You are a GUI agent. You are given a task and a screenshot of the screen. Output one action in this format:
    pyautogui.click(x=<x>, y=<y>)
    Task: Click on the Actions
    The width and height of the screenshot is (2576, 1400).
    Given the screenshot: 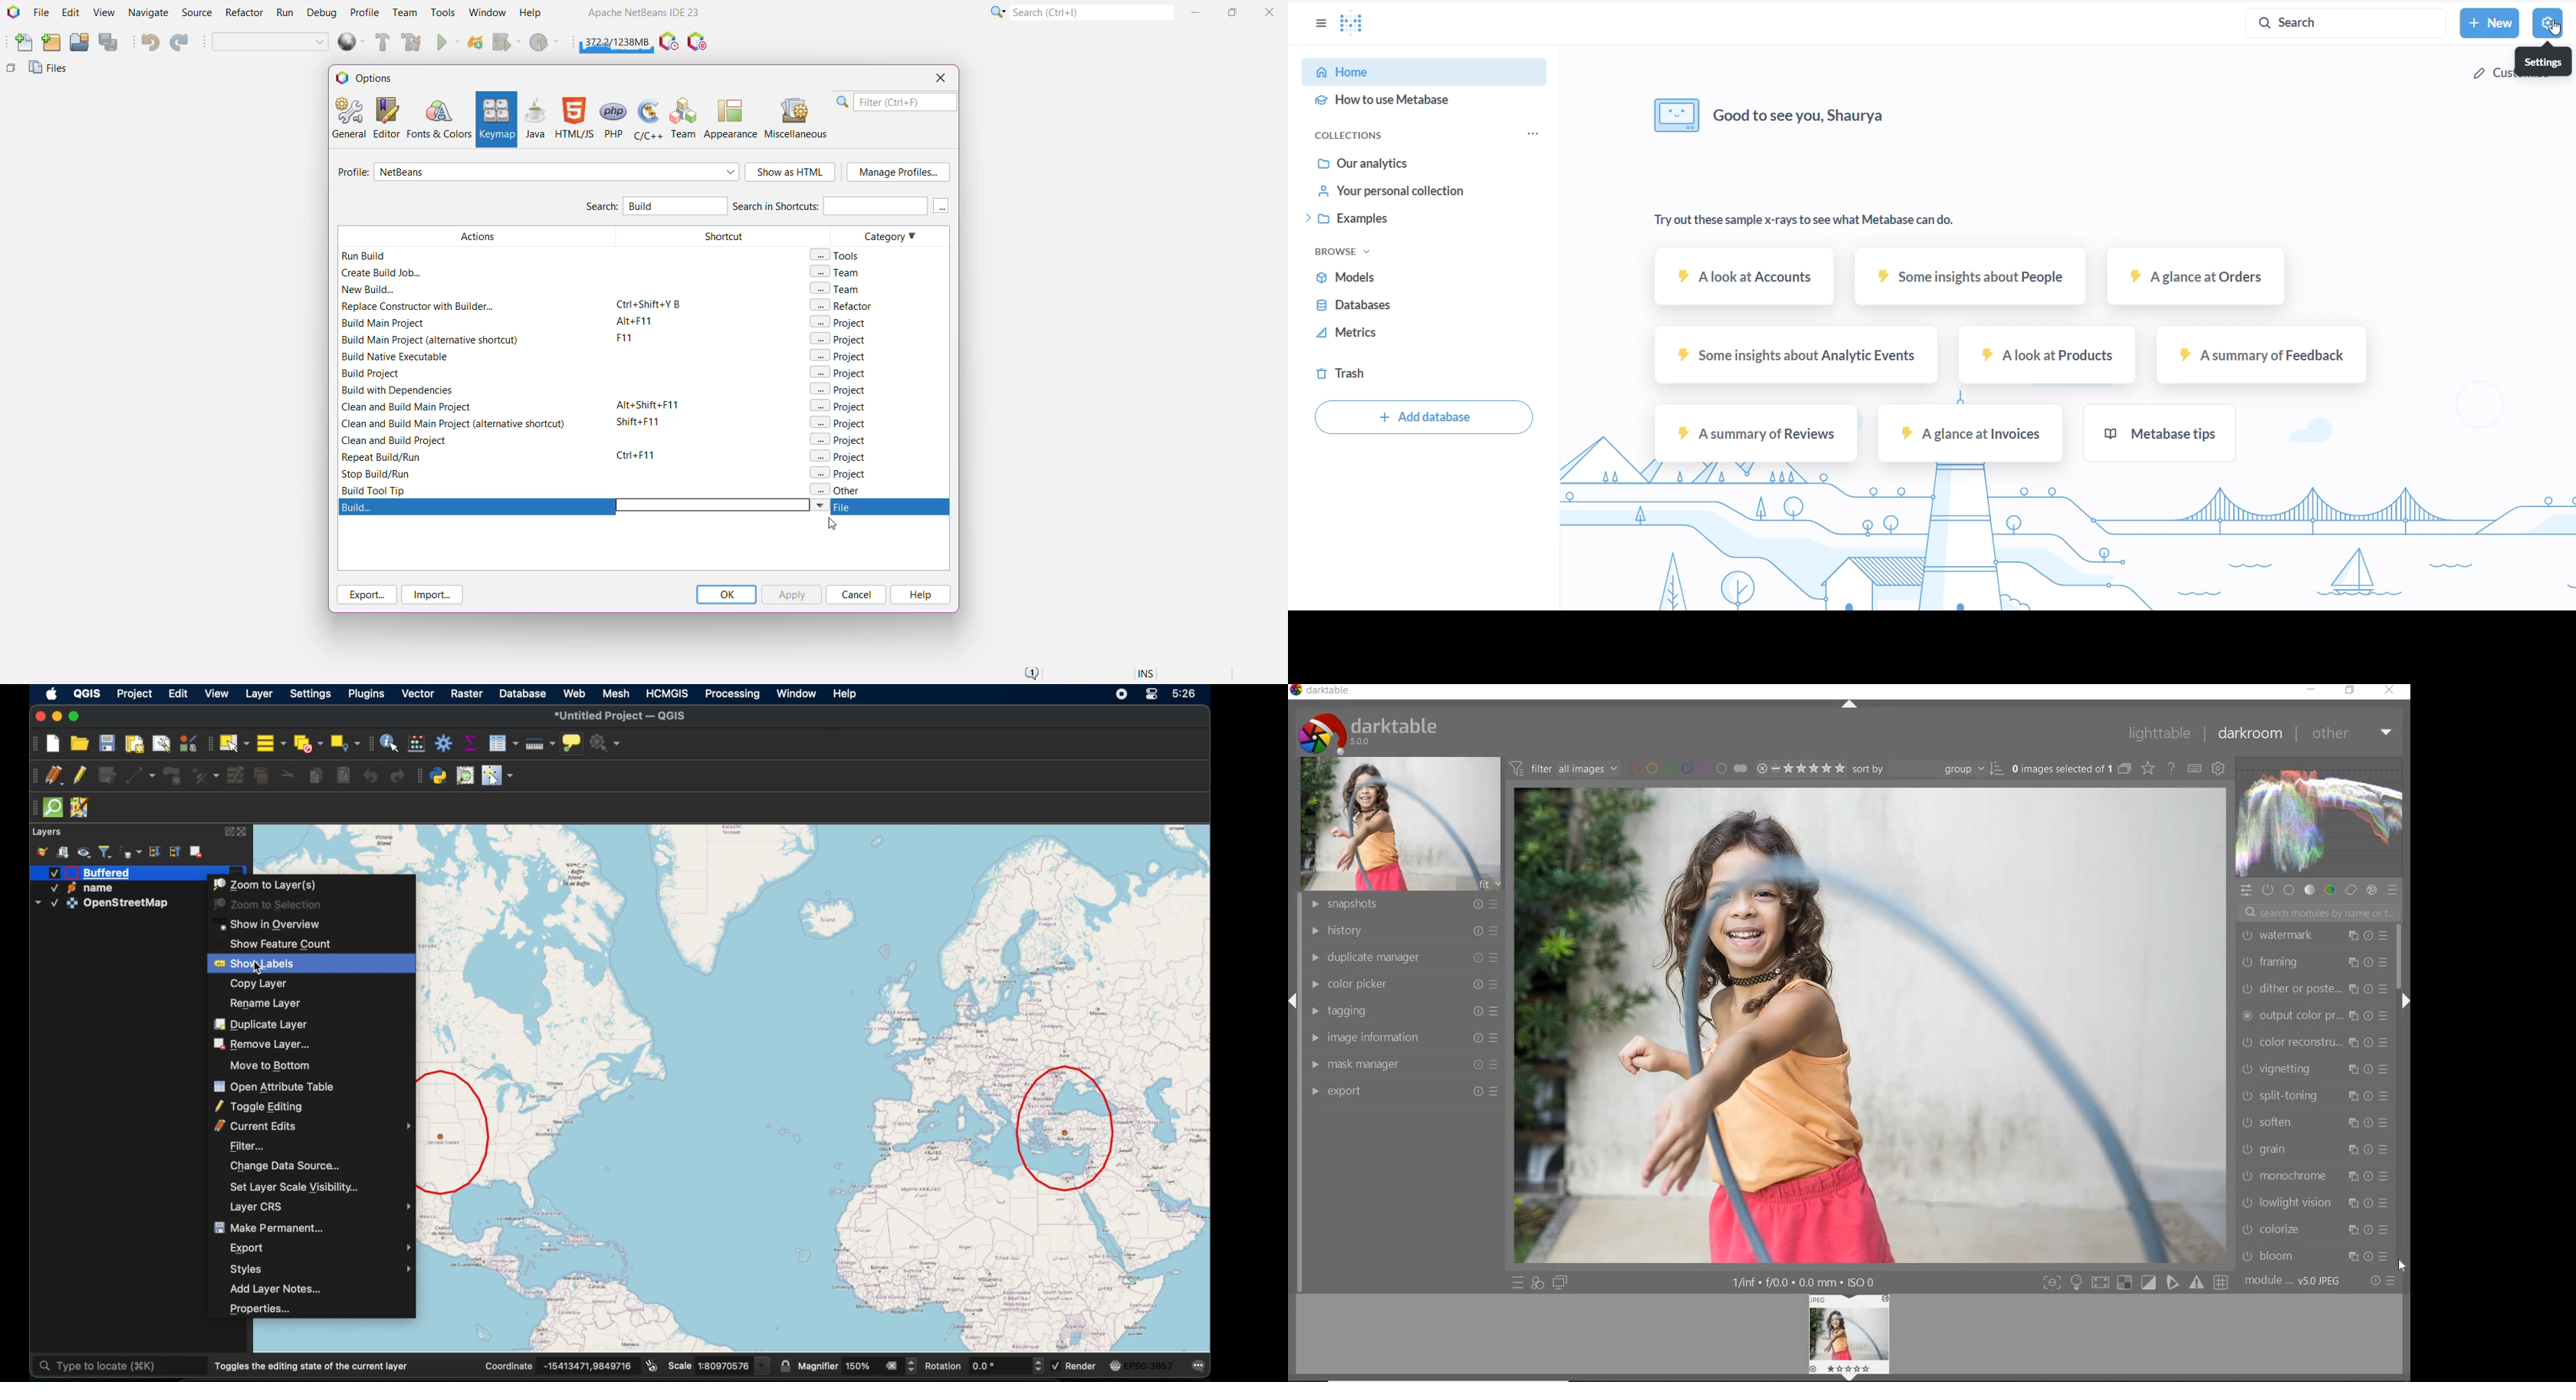 What is the action you would take?
    pyautogui.click(x=472, y=361)
    